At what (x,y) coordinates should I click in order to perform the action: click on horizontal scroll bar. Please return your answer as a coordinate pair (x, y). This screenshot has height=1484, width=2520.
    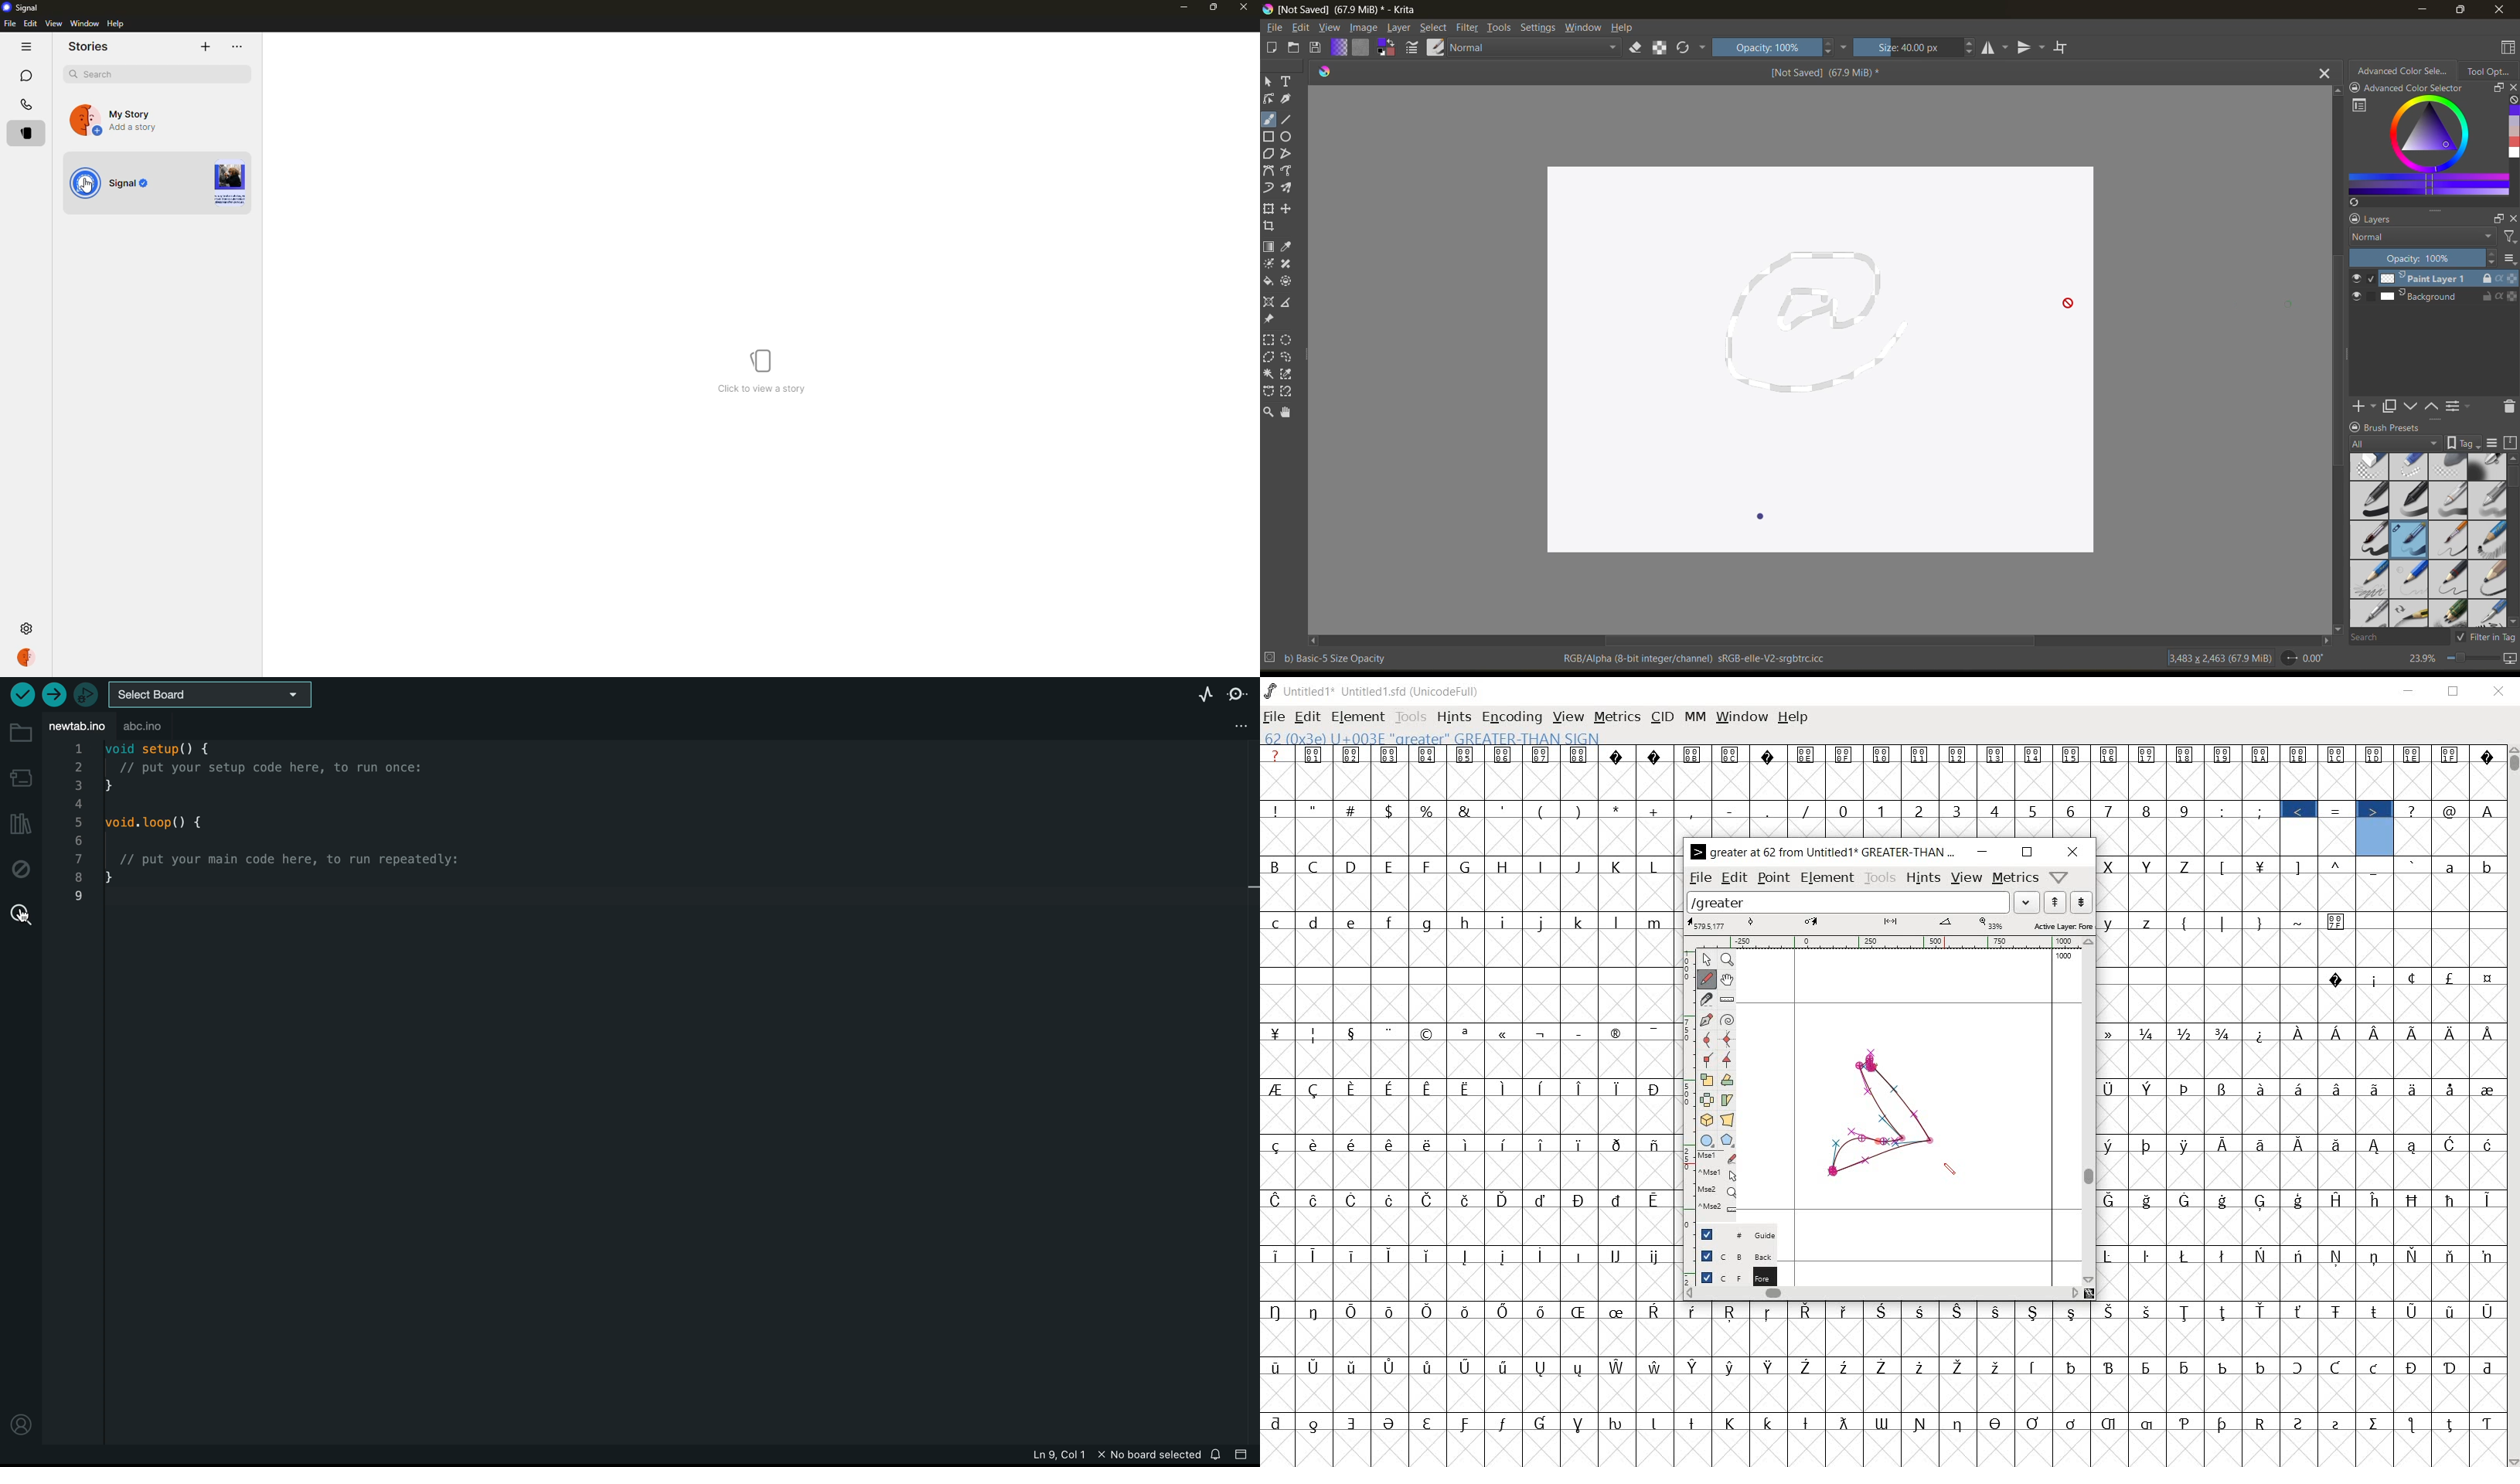
    Looking at the image, I should click on (1838, 642).